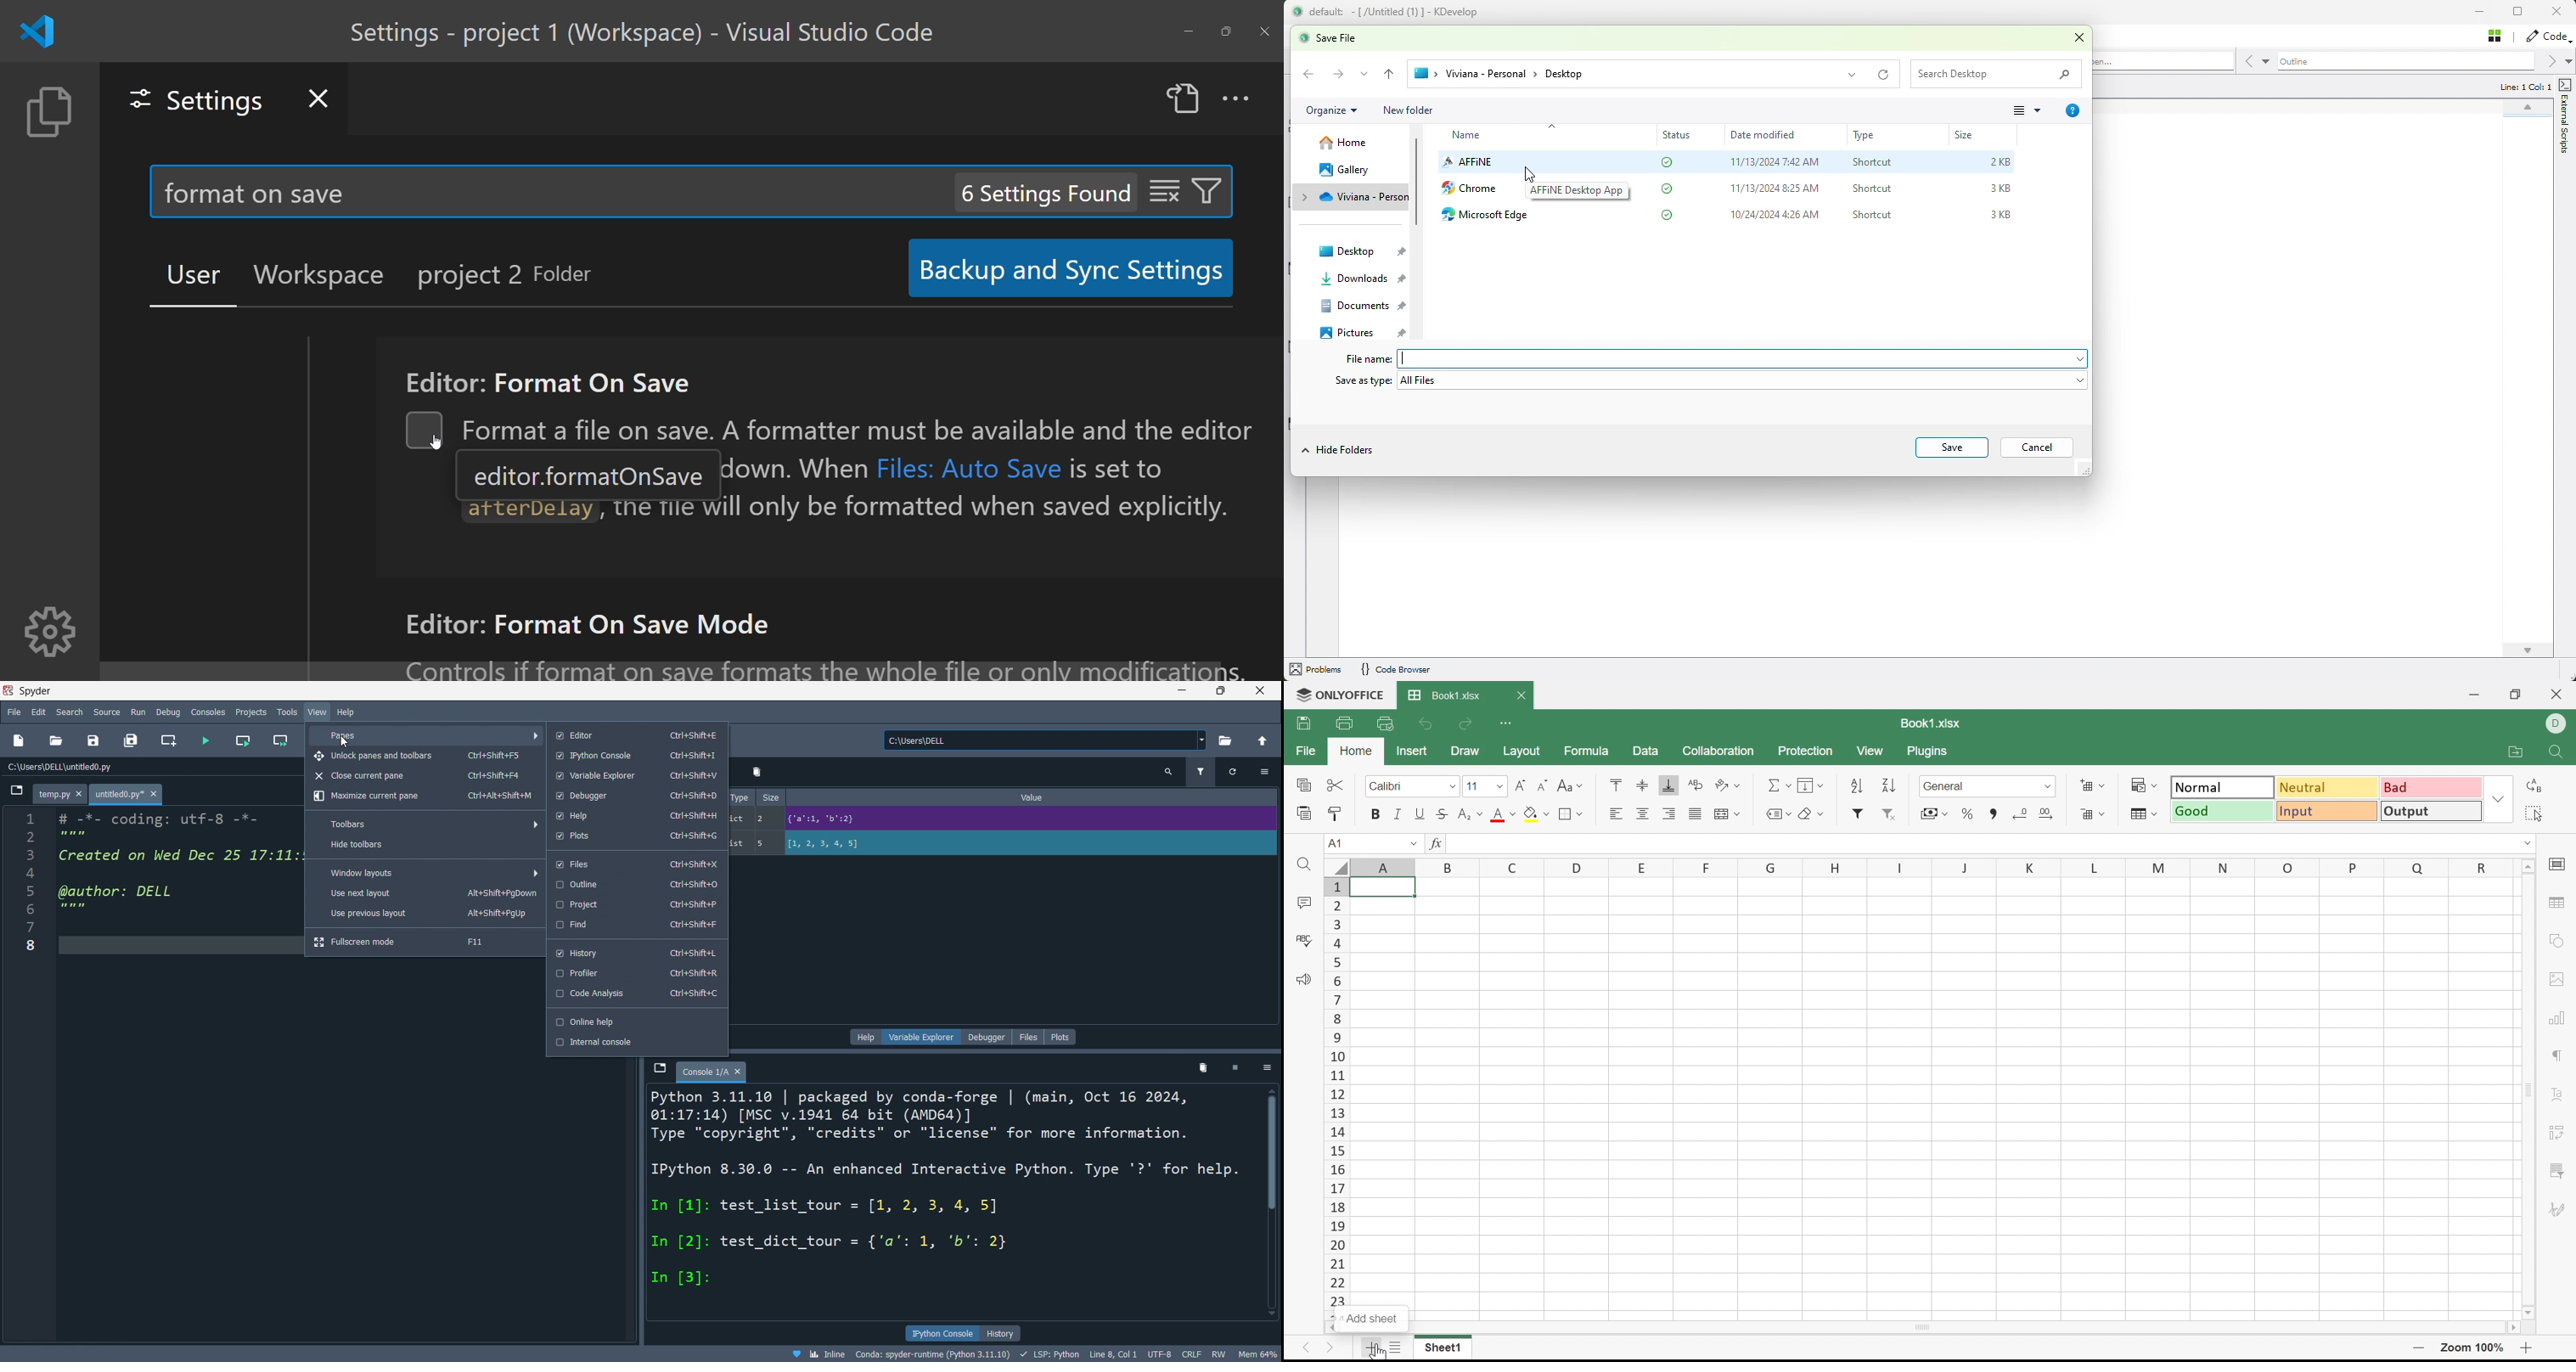 The width and height of the screenshot is (2576, 1372). Describe the element at coordinates (77, 768) in the screenshot. I see `C:\Users\DELL\untitled0.py` at that location.